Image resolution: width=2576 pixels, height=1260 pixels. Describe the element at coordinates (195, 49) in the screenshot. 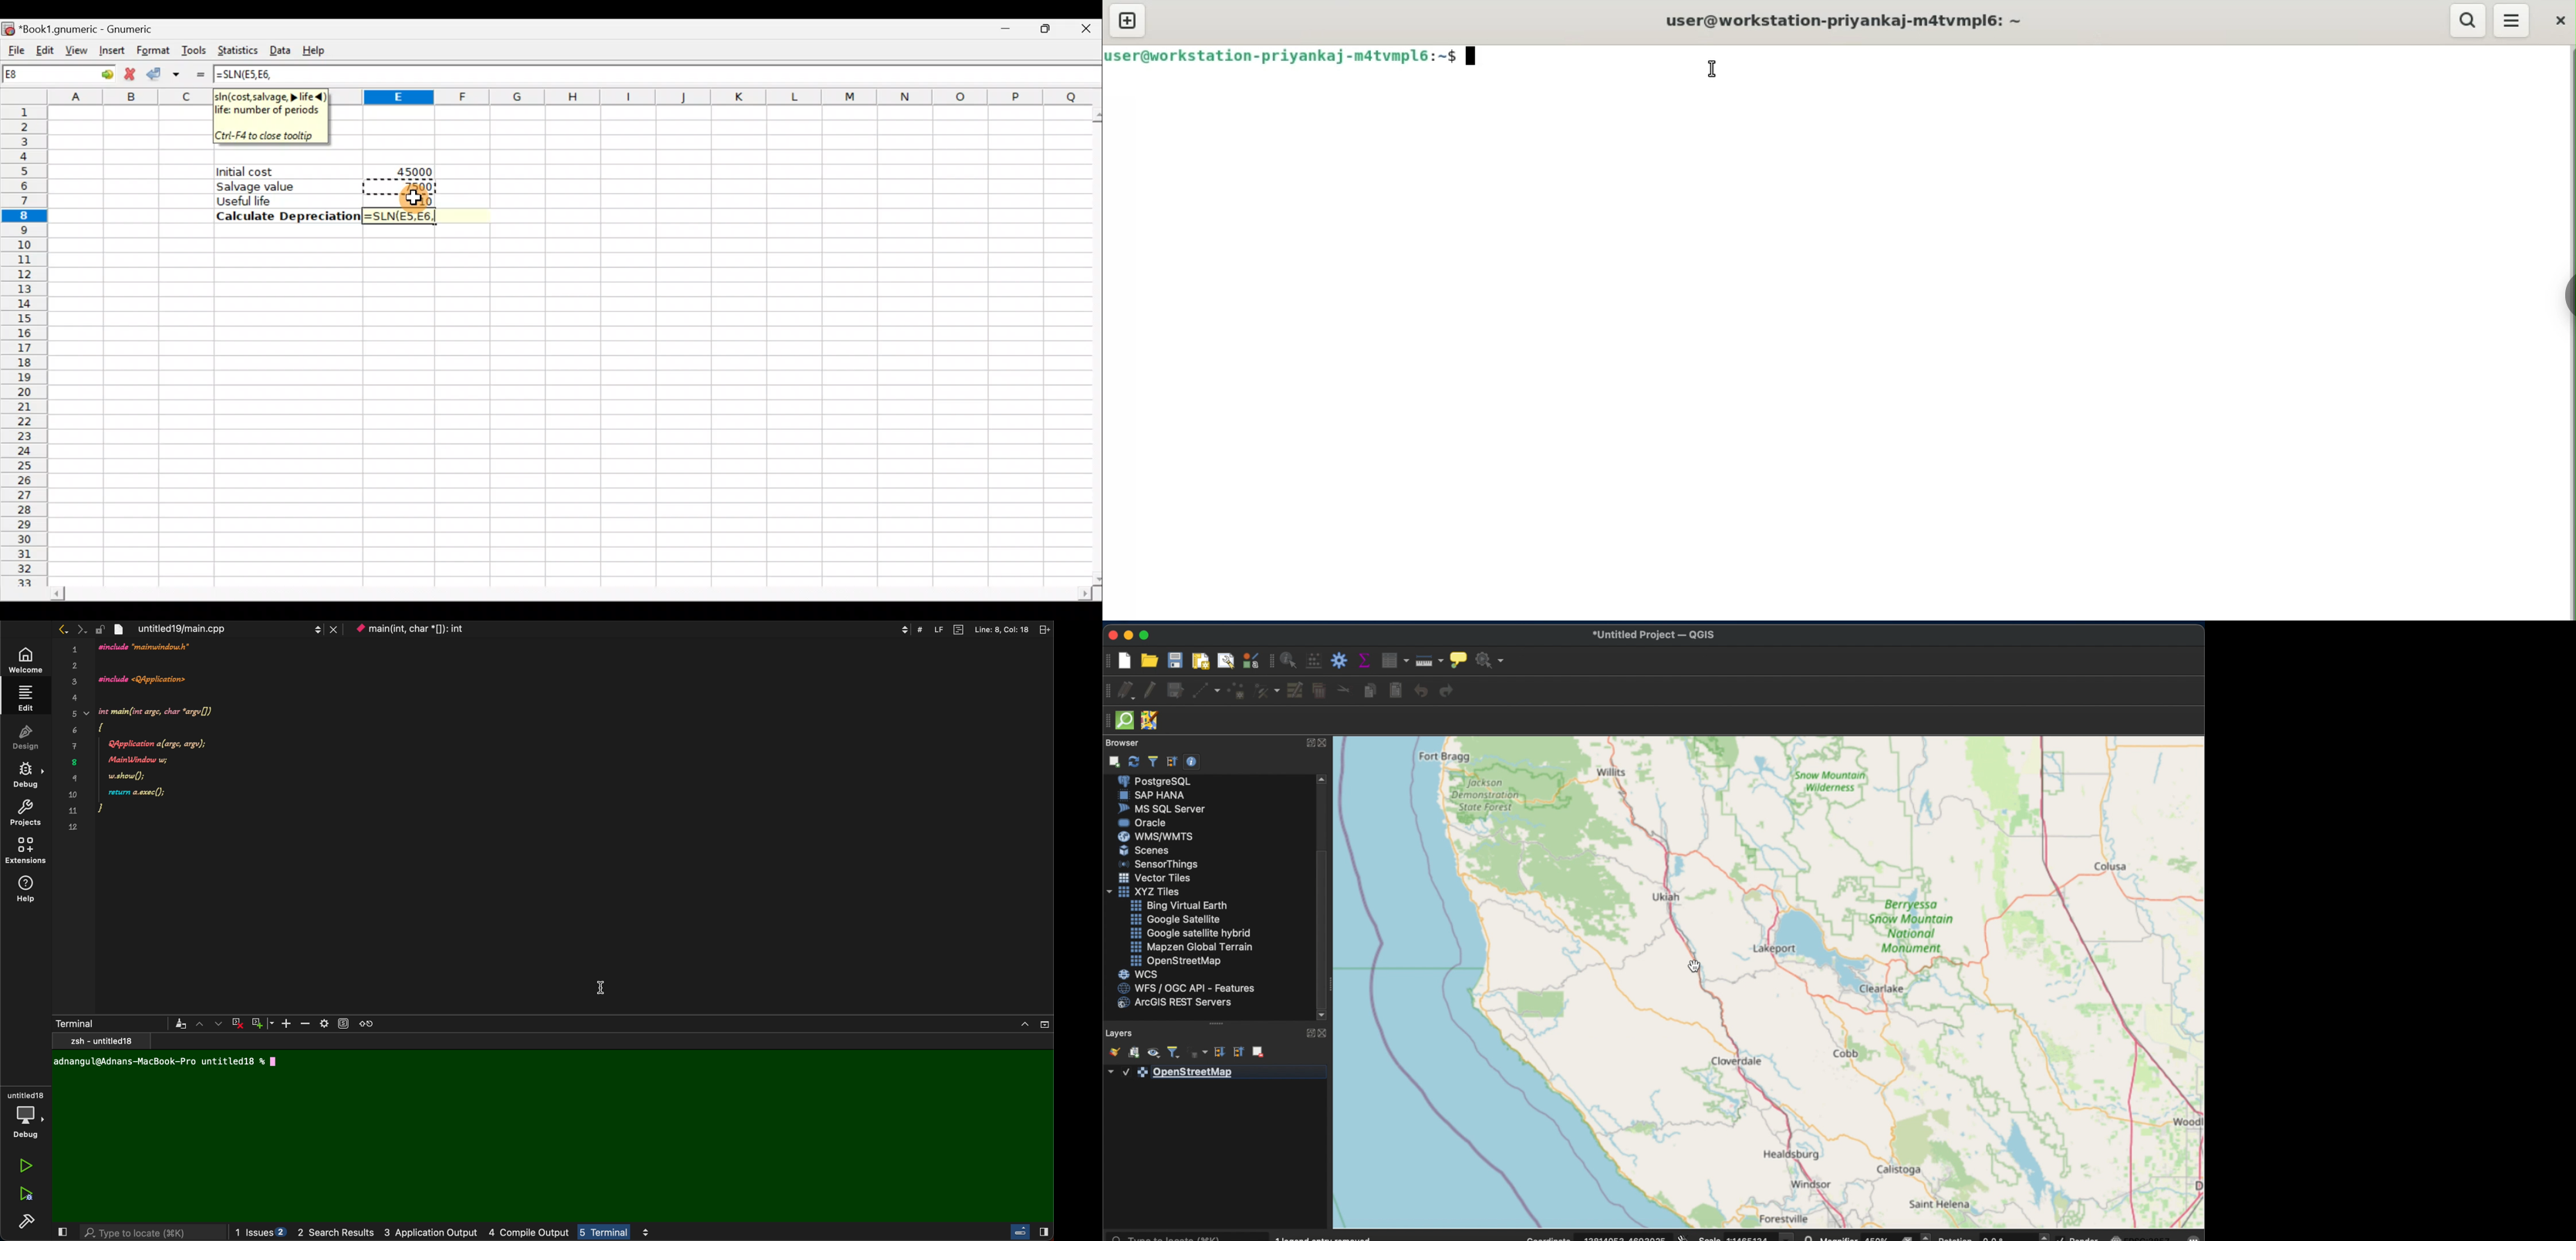

I see `Tools` at that location.